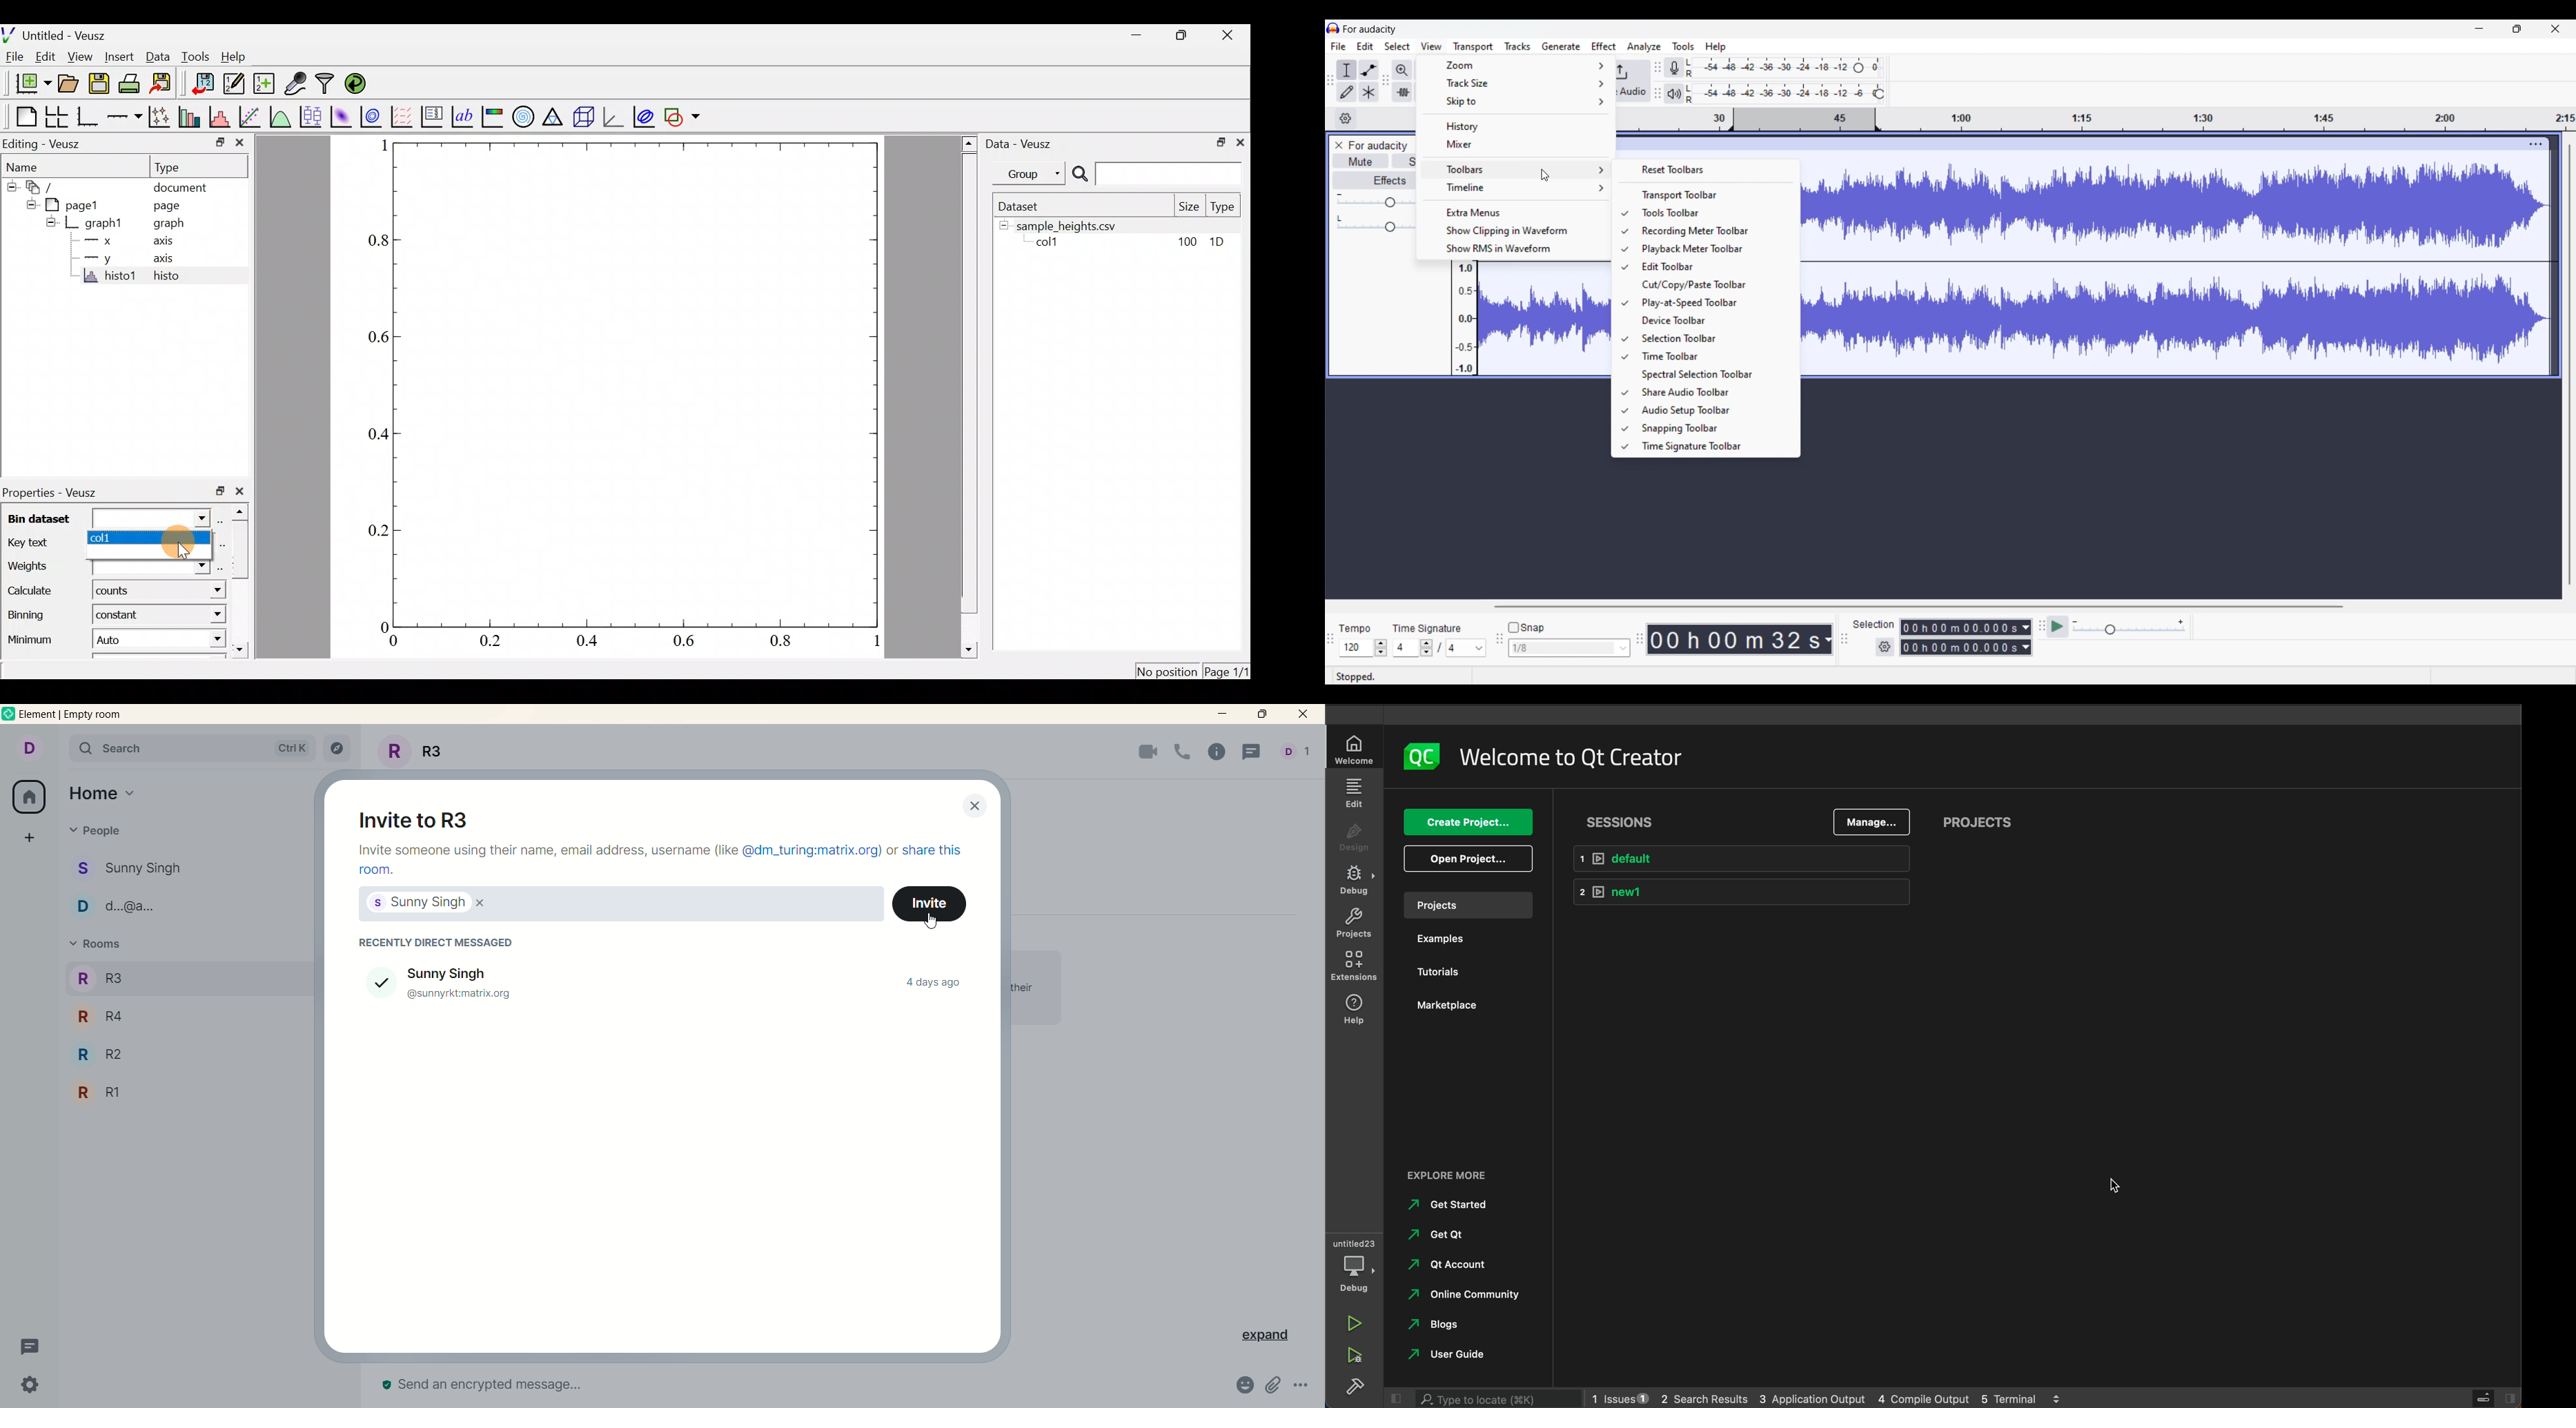 This screenshot has width=2576, height=1428. I want to click on close, so click(241, 143).